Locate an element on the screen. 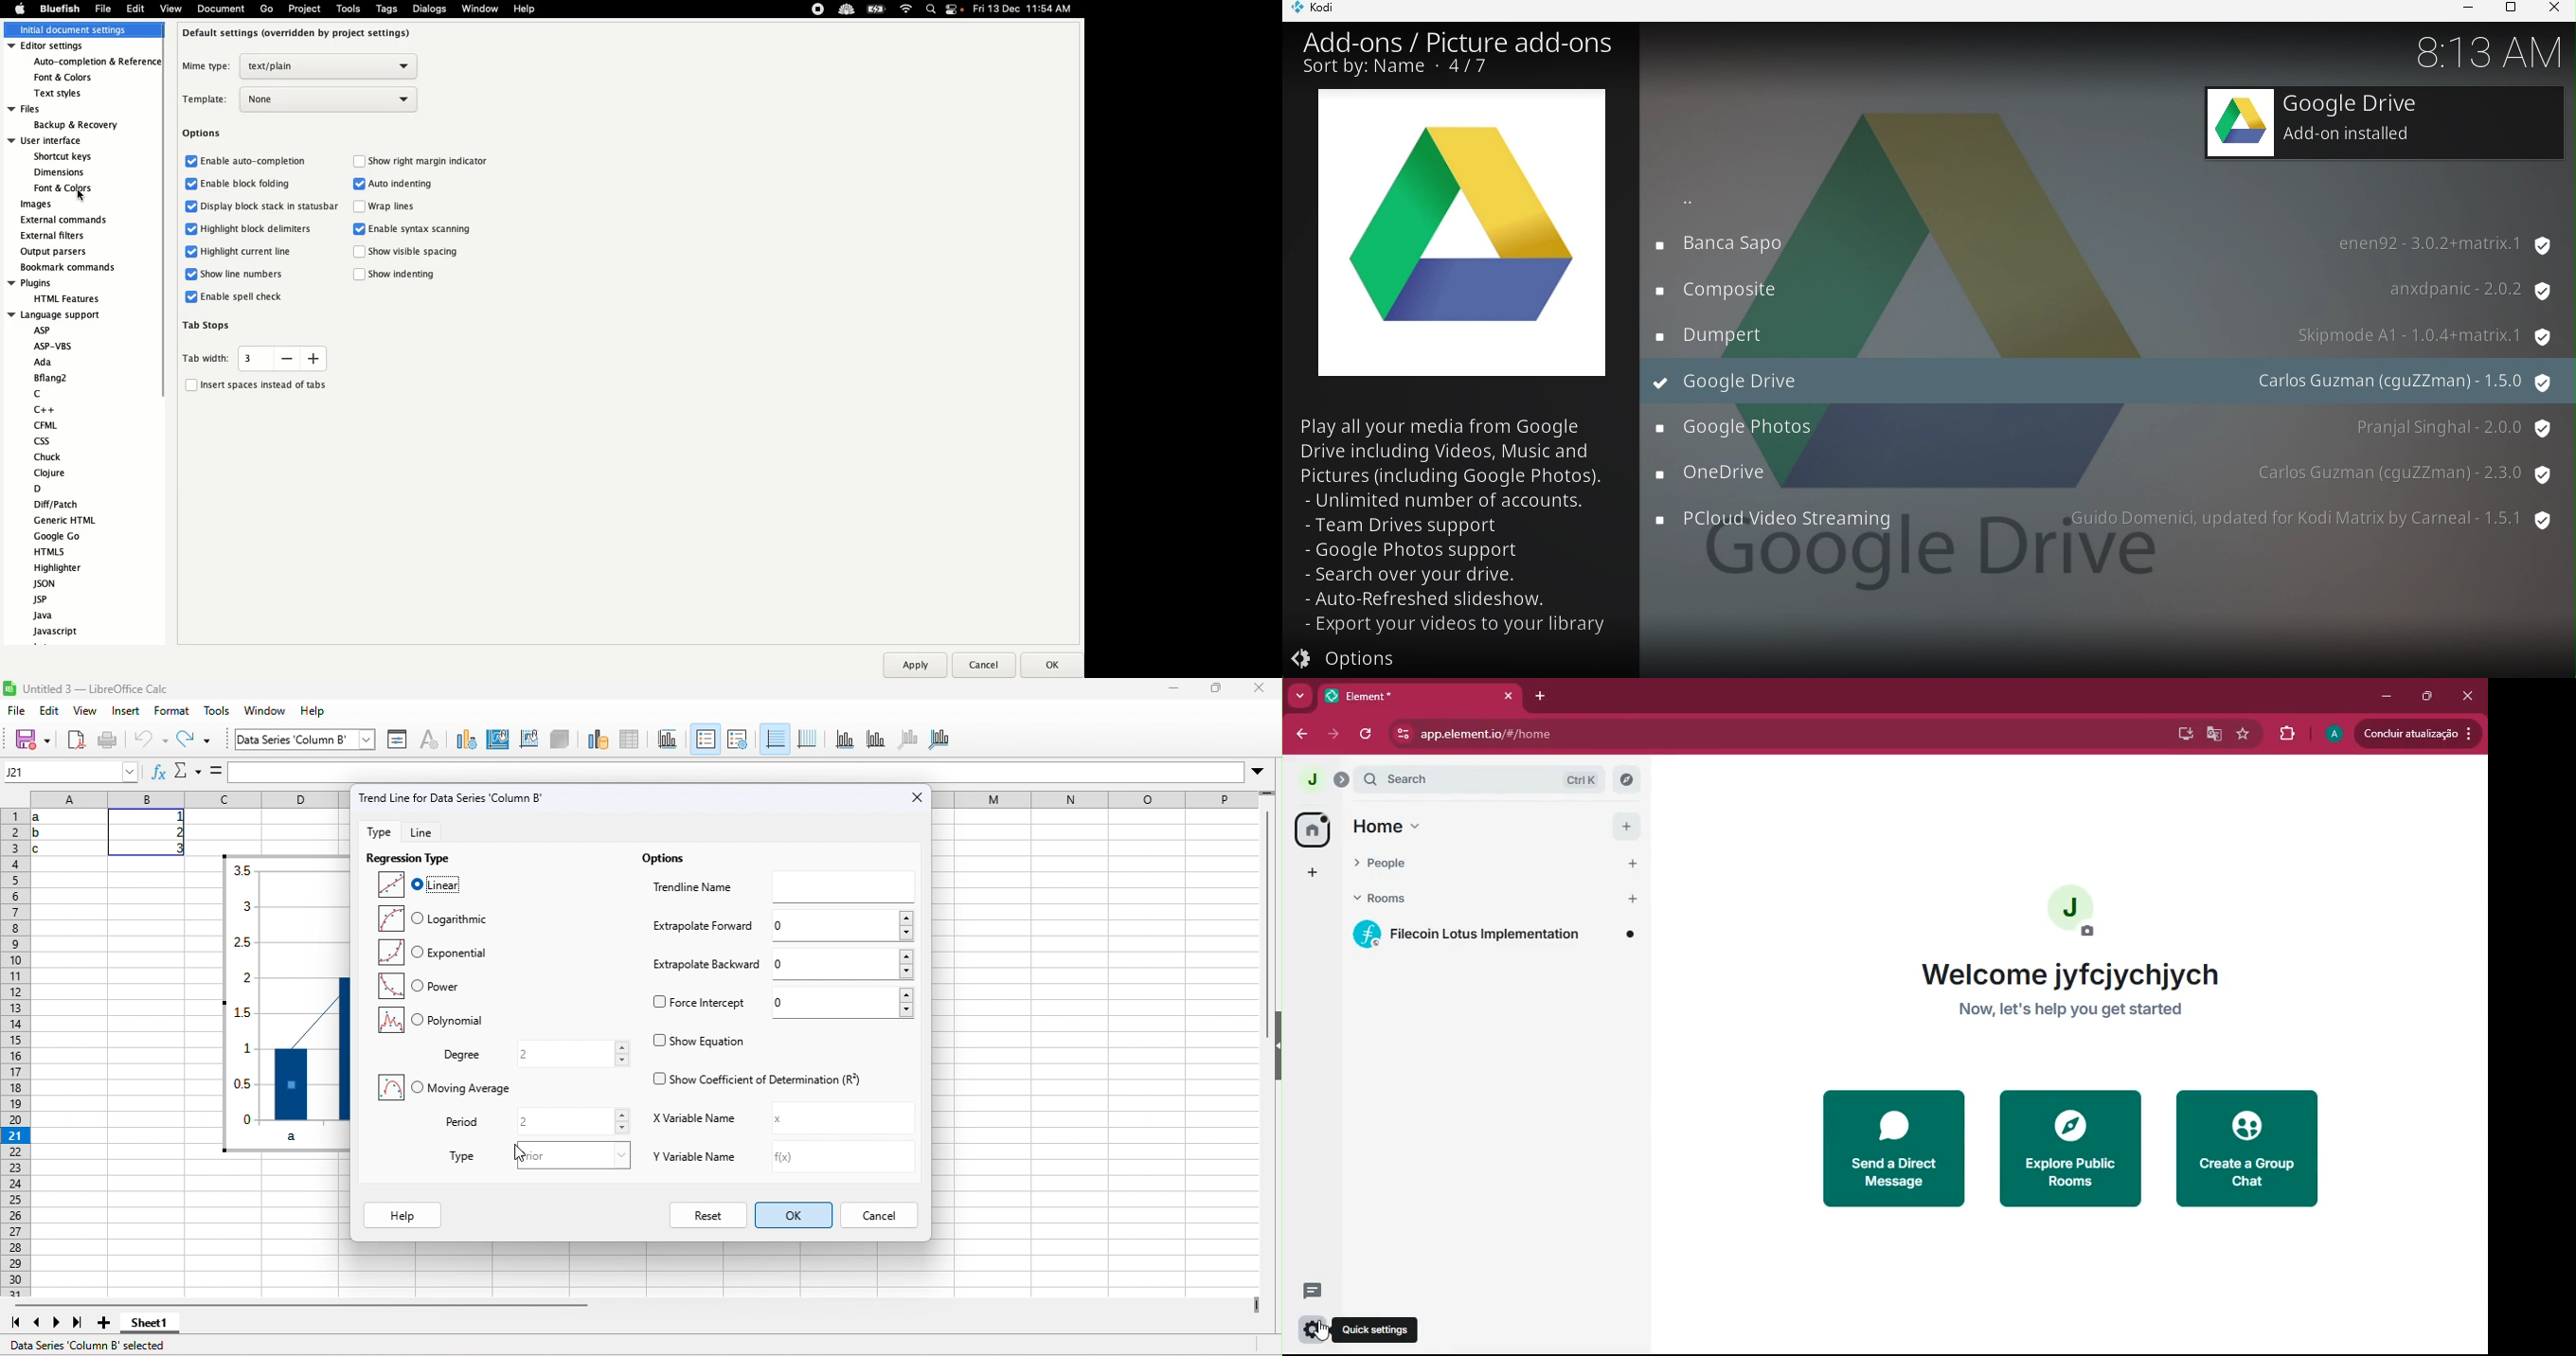 The image size is (2576, 1372). add is located at coordinates (1312, 873).